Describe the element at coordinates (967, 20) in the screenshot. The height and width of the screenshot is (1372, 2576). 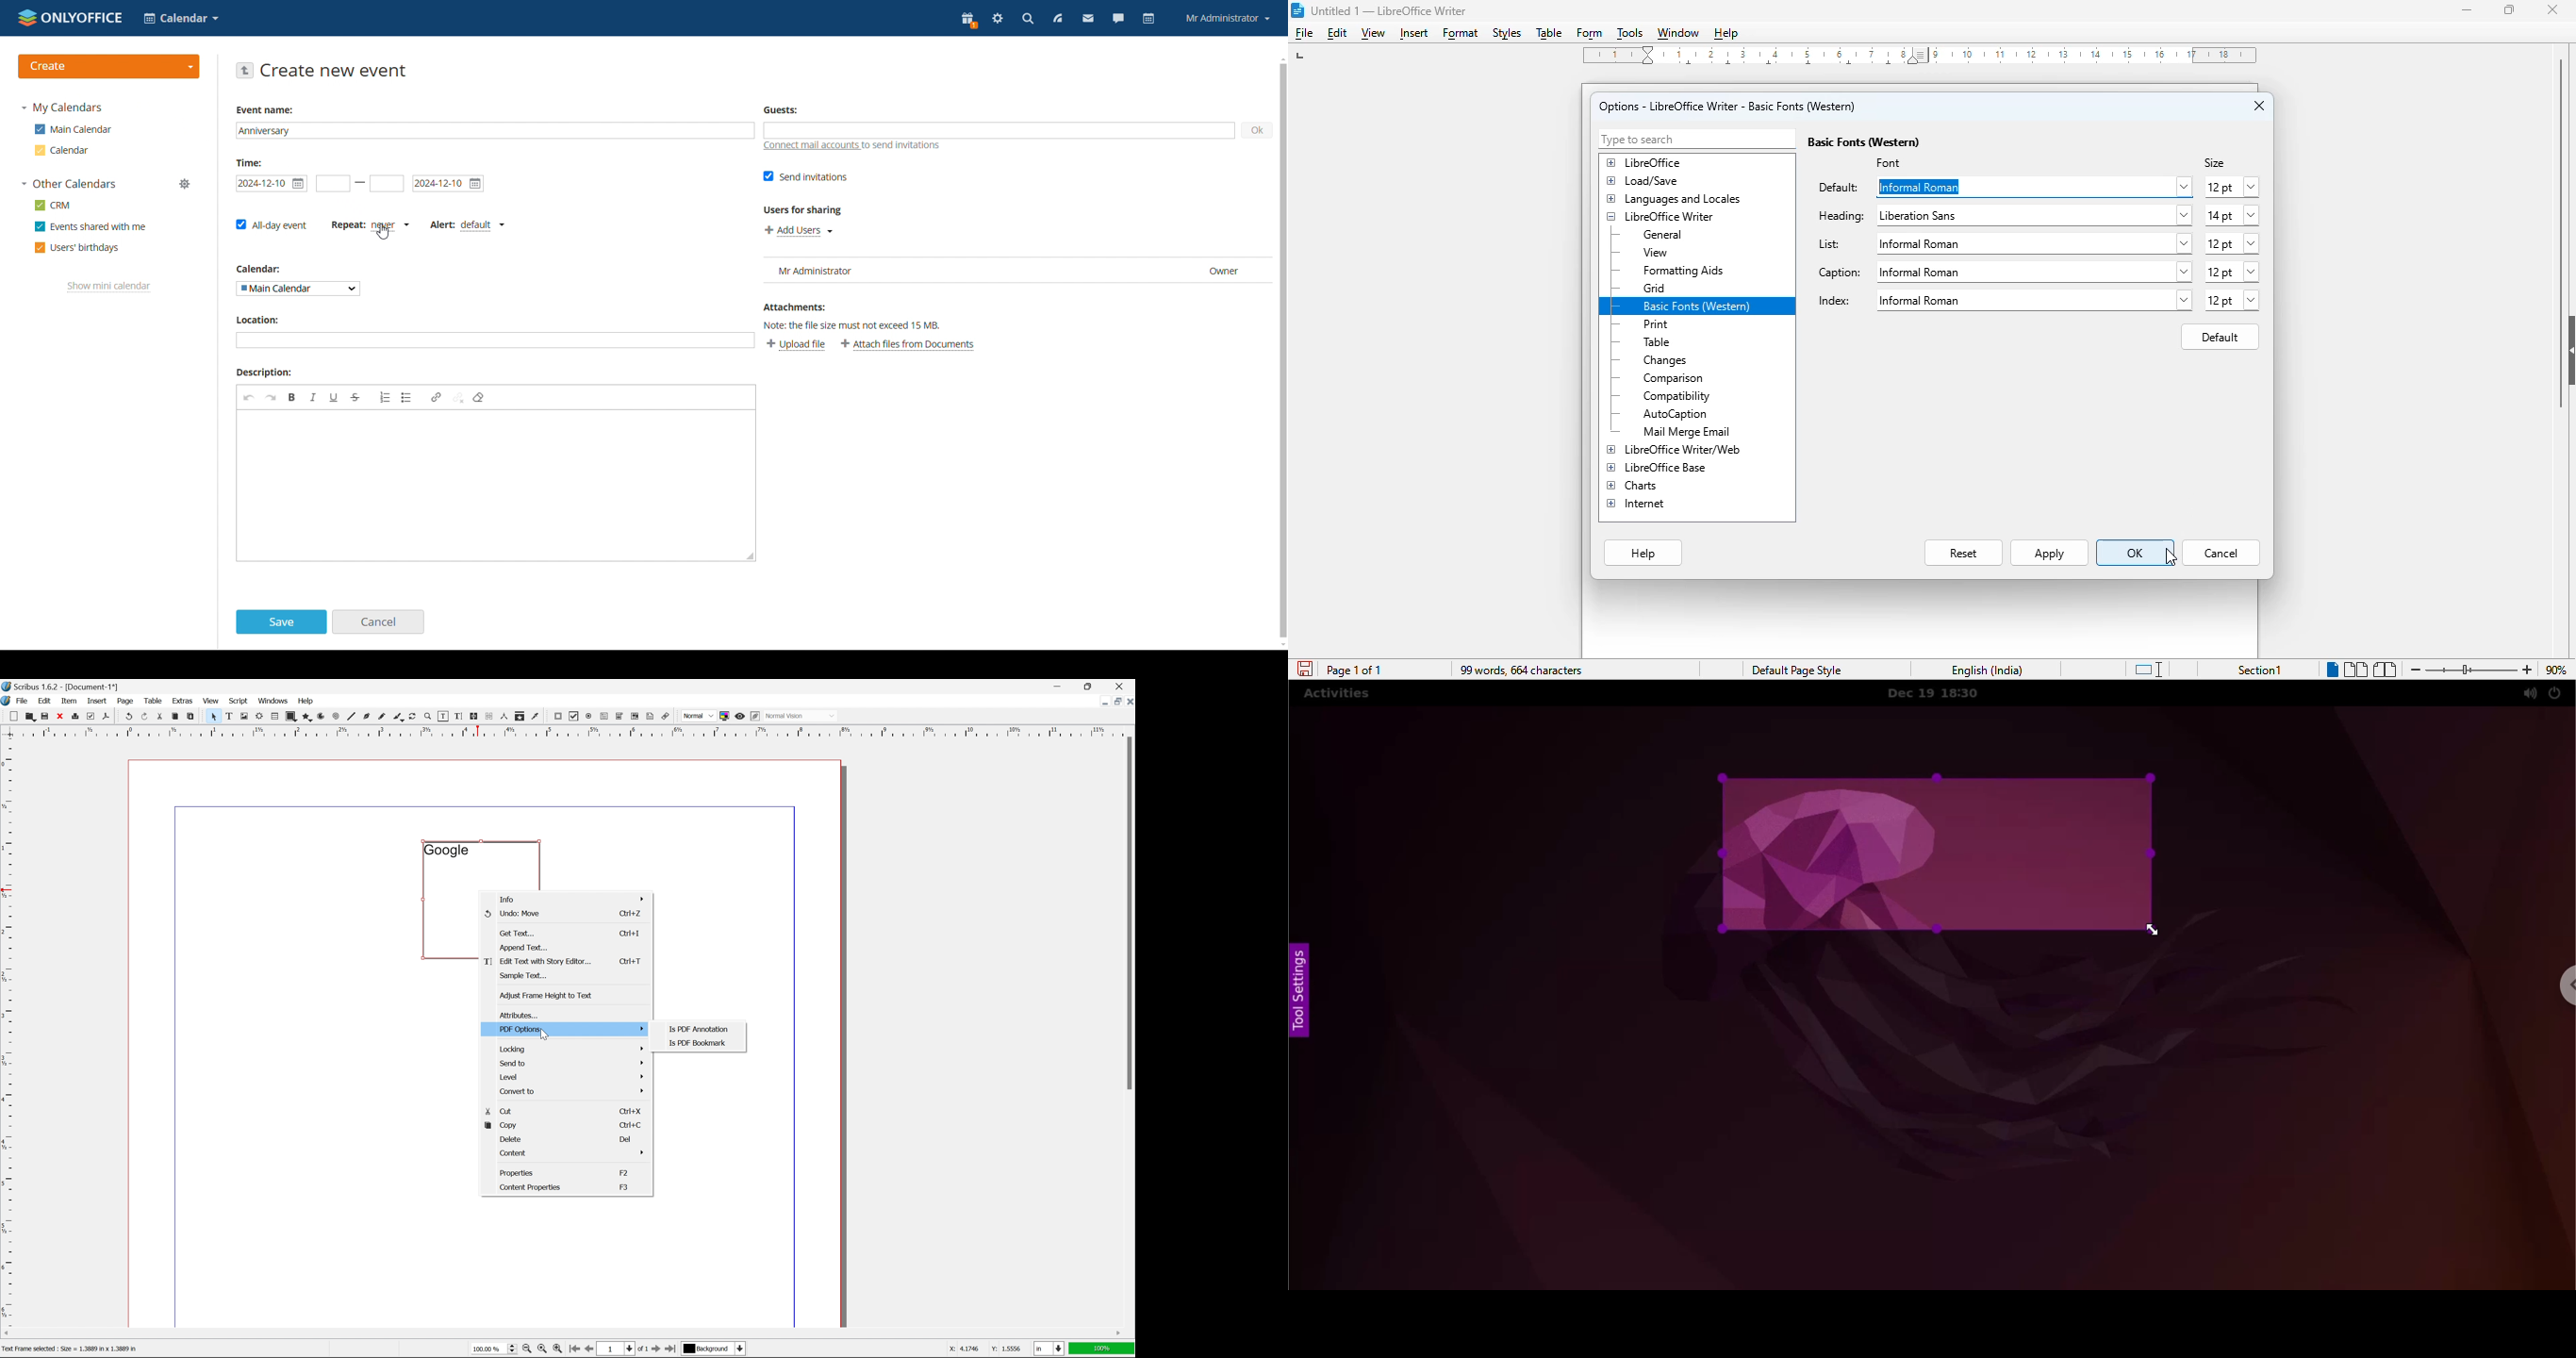
I see `present` at that location.